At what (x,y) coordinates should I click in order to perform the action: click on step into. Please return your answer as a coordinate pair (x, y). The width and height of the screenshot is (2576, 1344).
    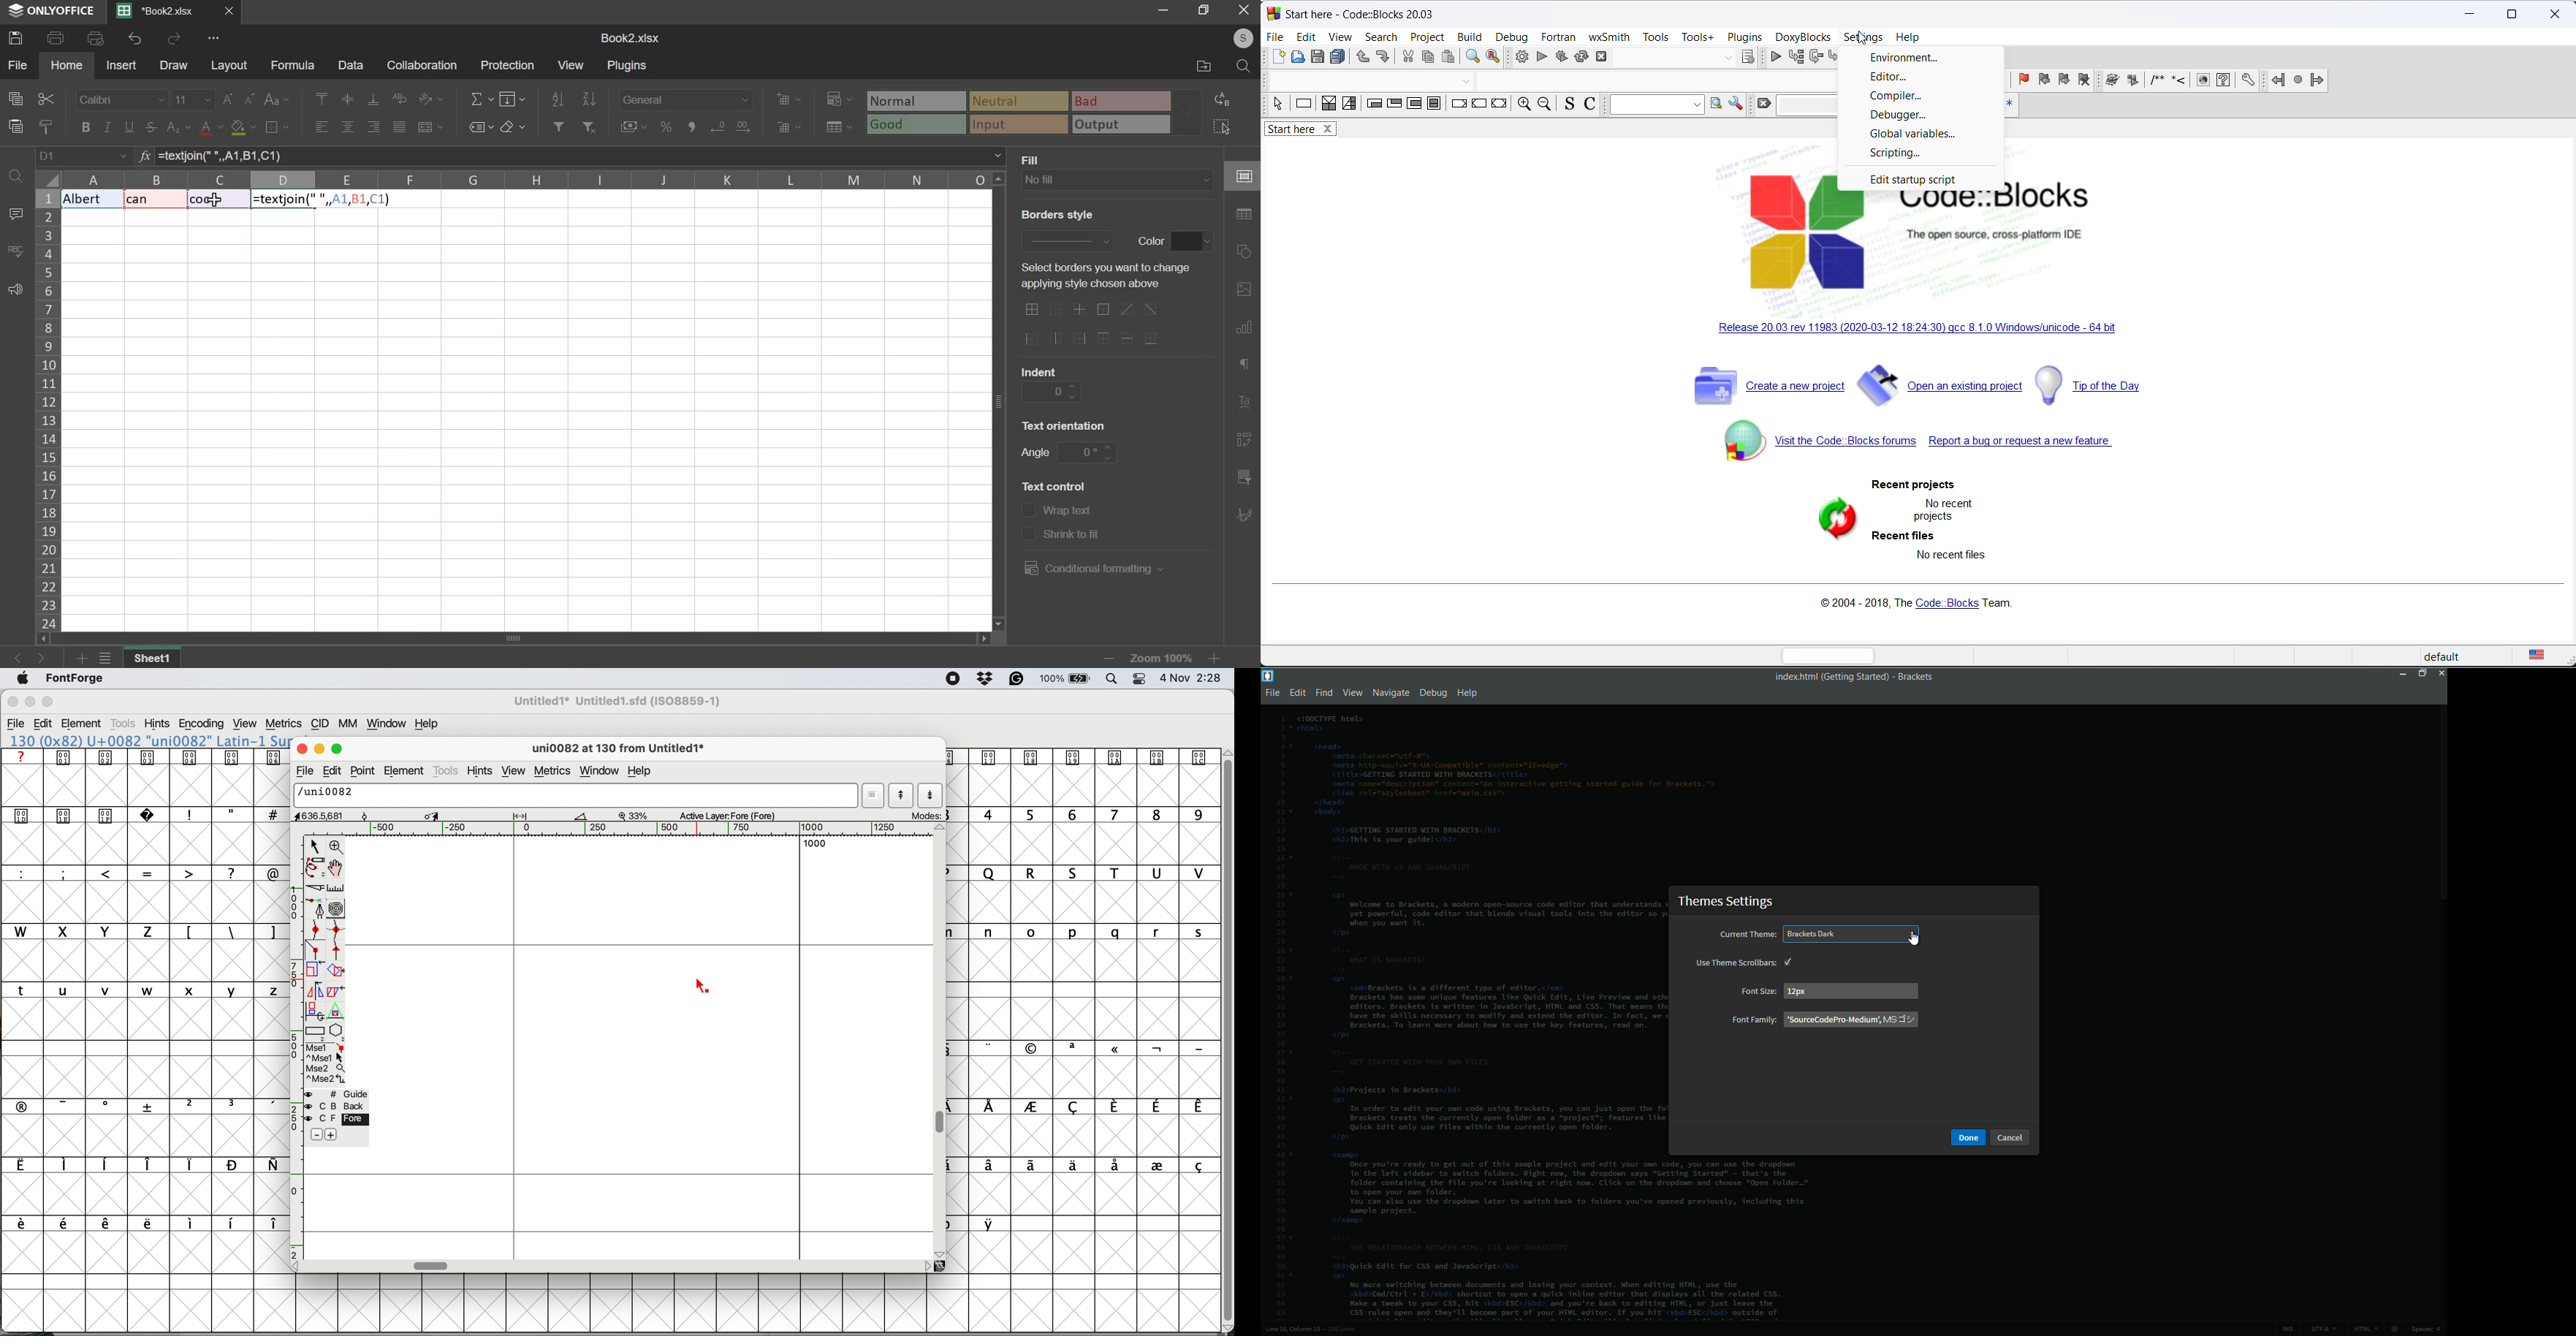
    Looking at the image, I should click on (1834, 57).